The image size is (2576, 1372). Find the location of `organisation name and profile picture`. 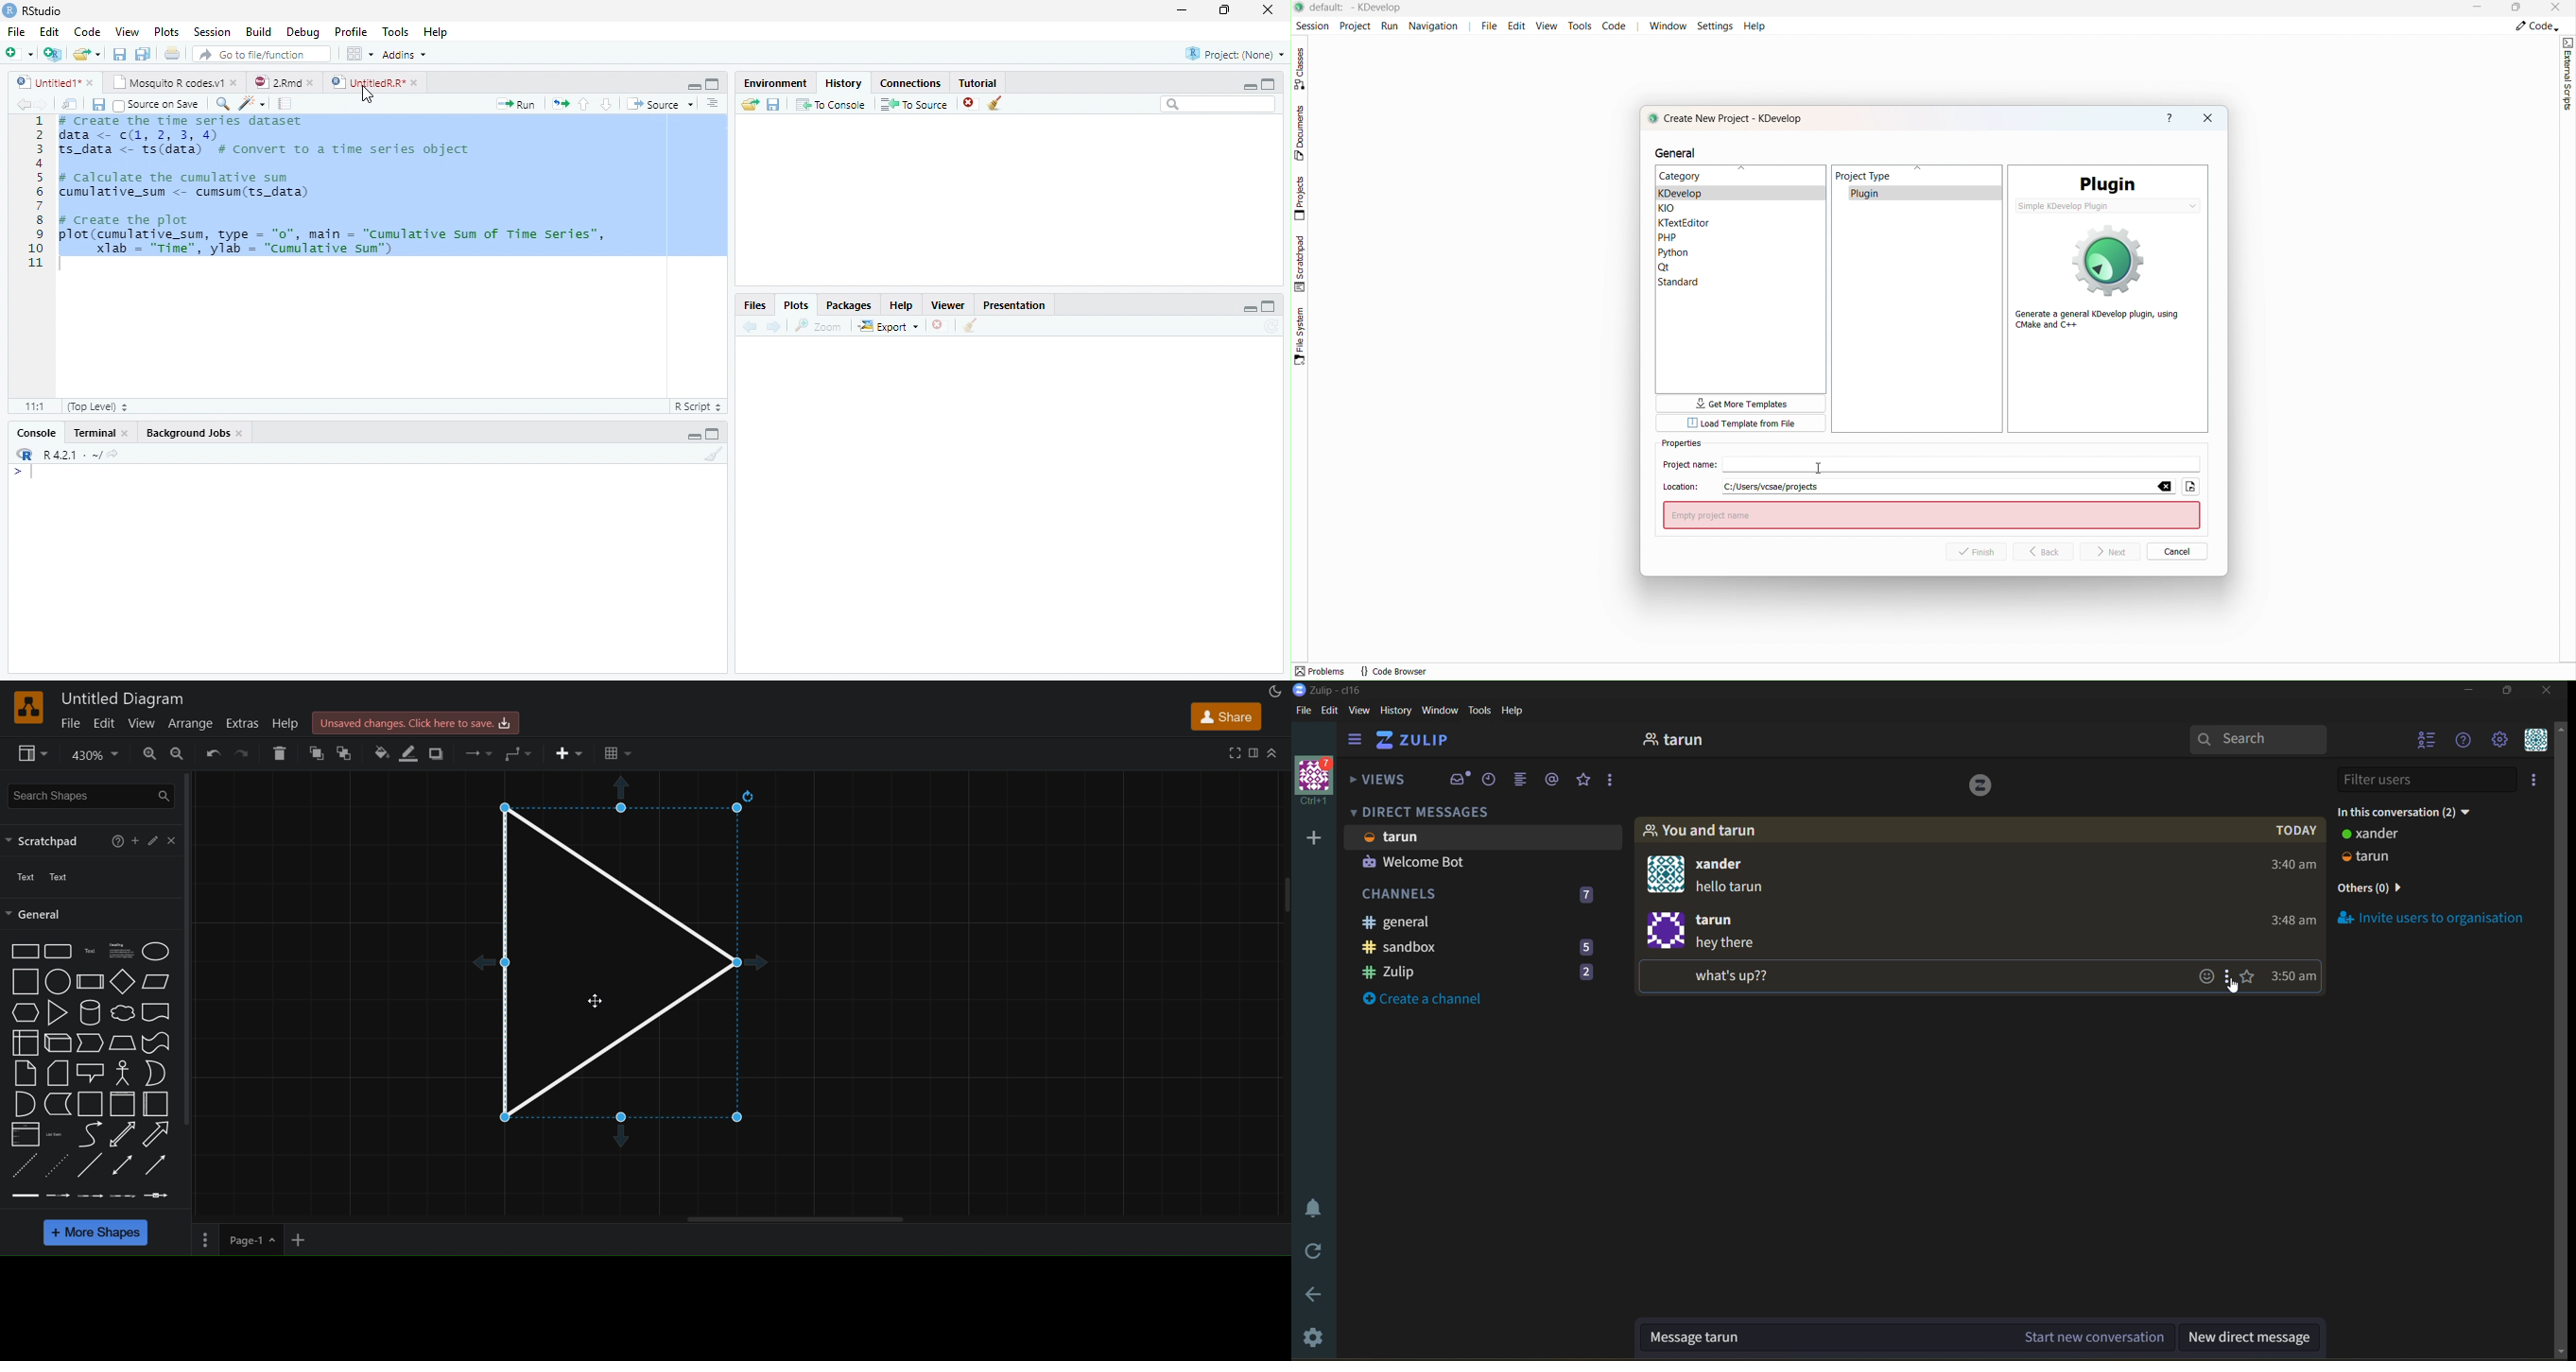

organisation name and profile picture is located at coordinates (1317, 780).